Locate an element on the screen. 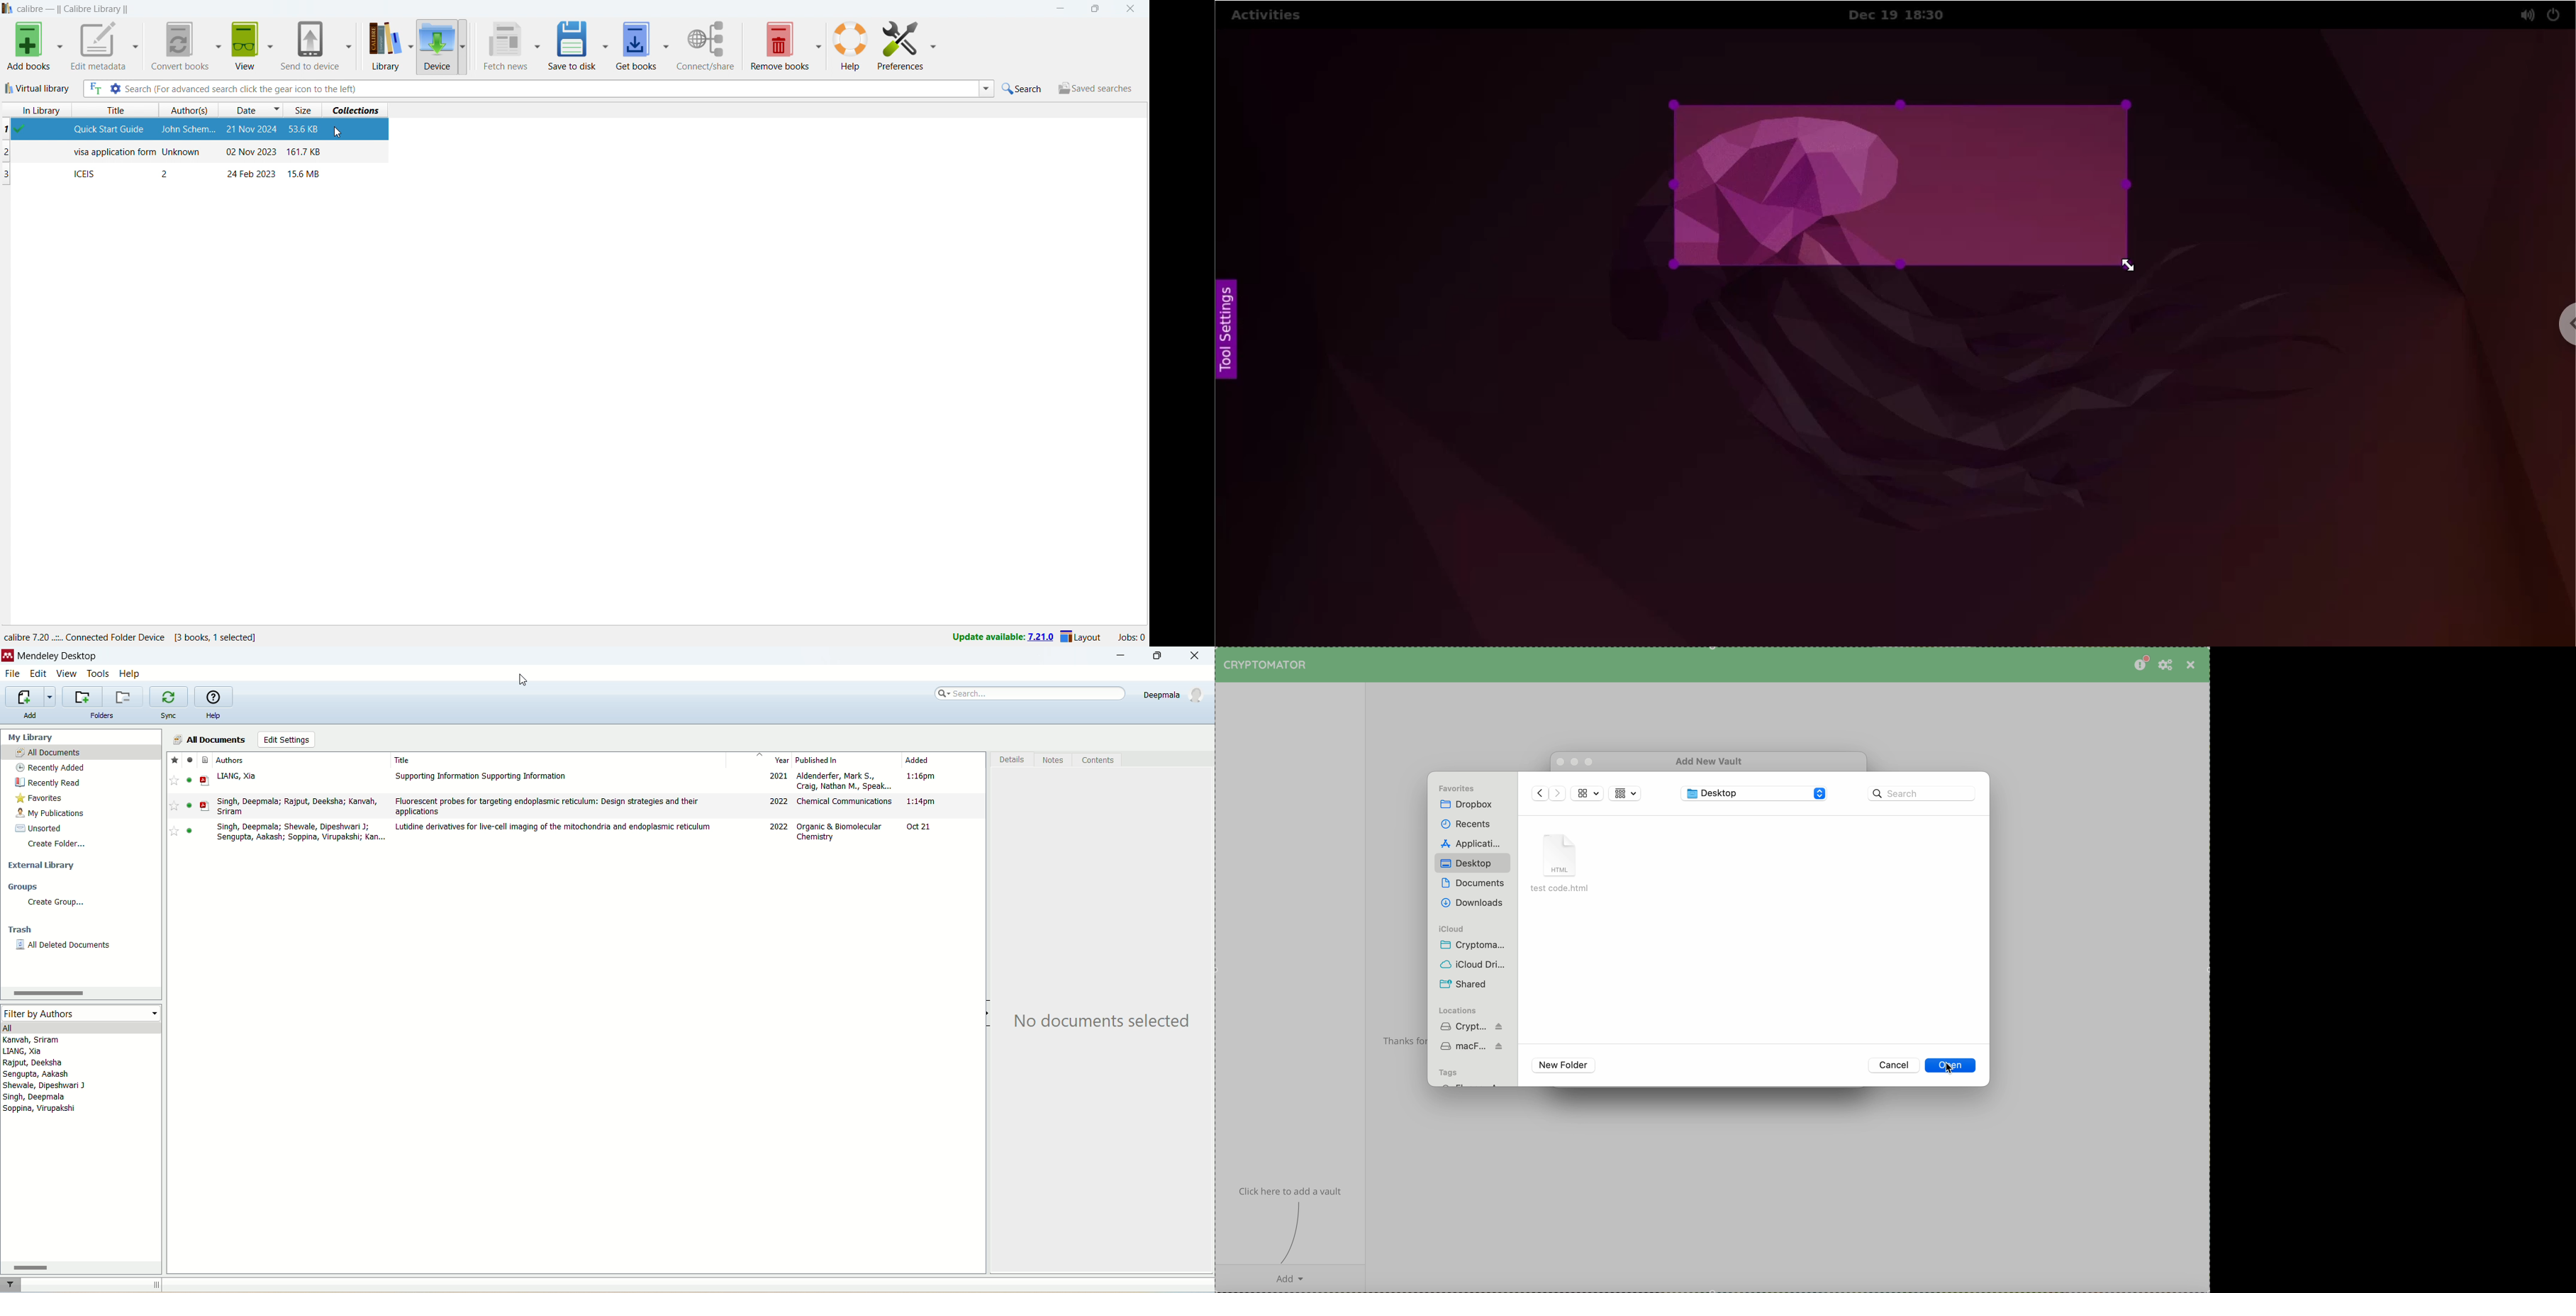 The width and height of the screenshot is (2576, 1316). help is located at coordinates (213, 716).